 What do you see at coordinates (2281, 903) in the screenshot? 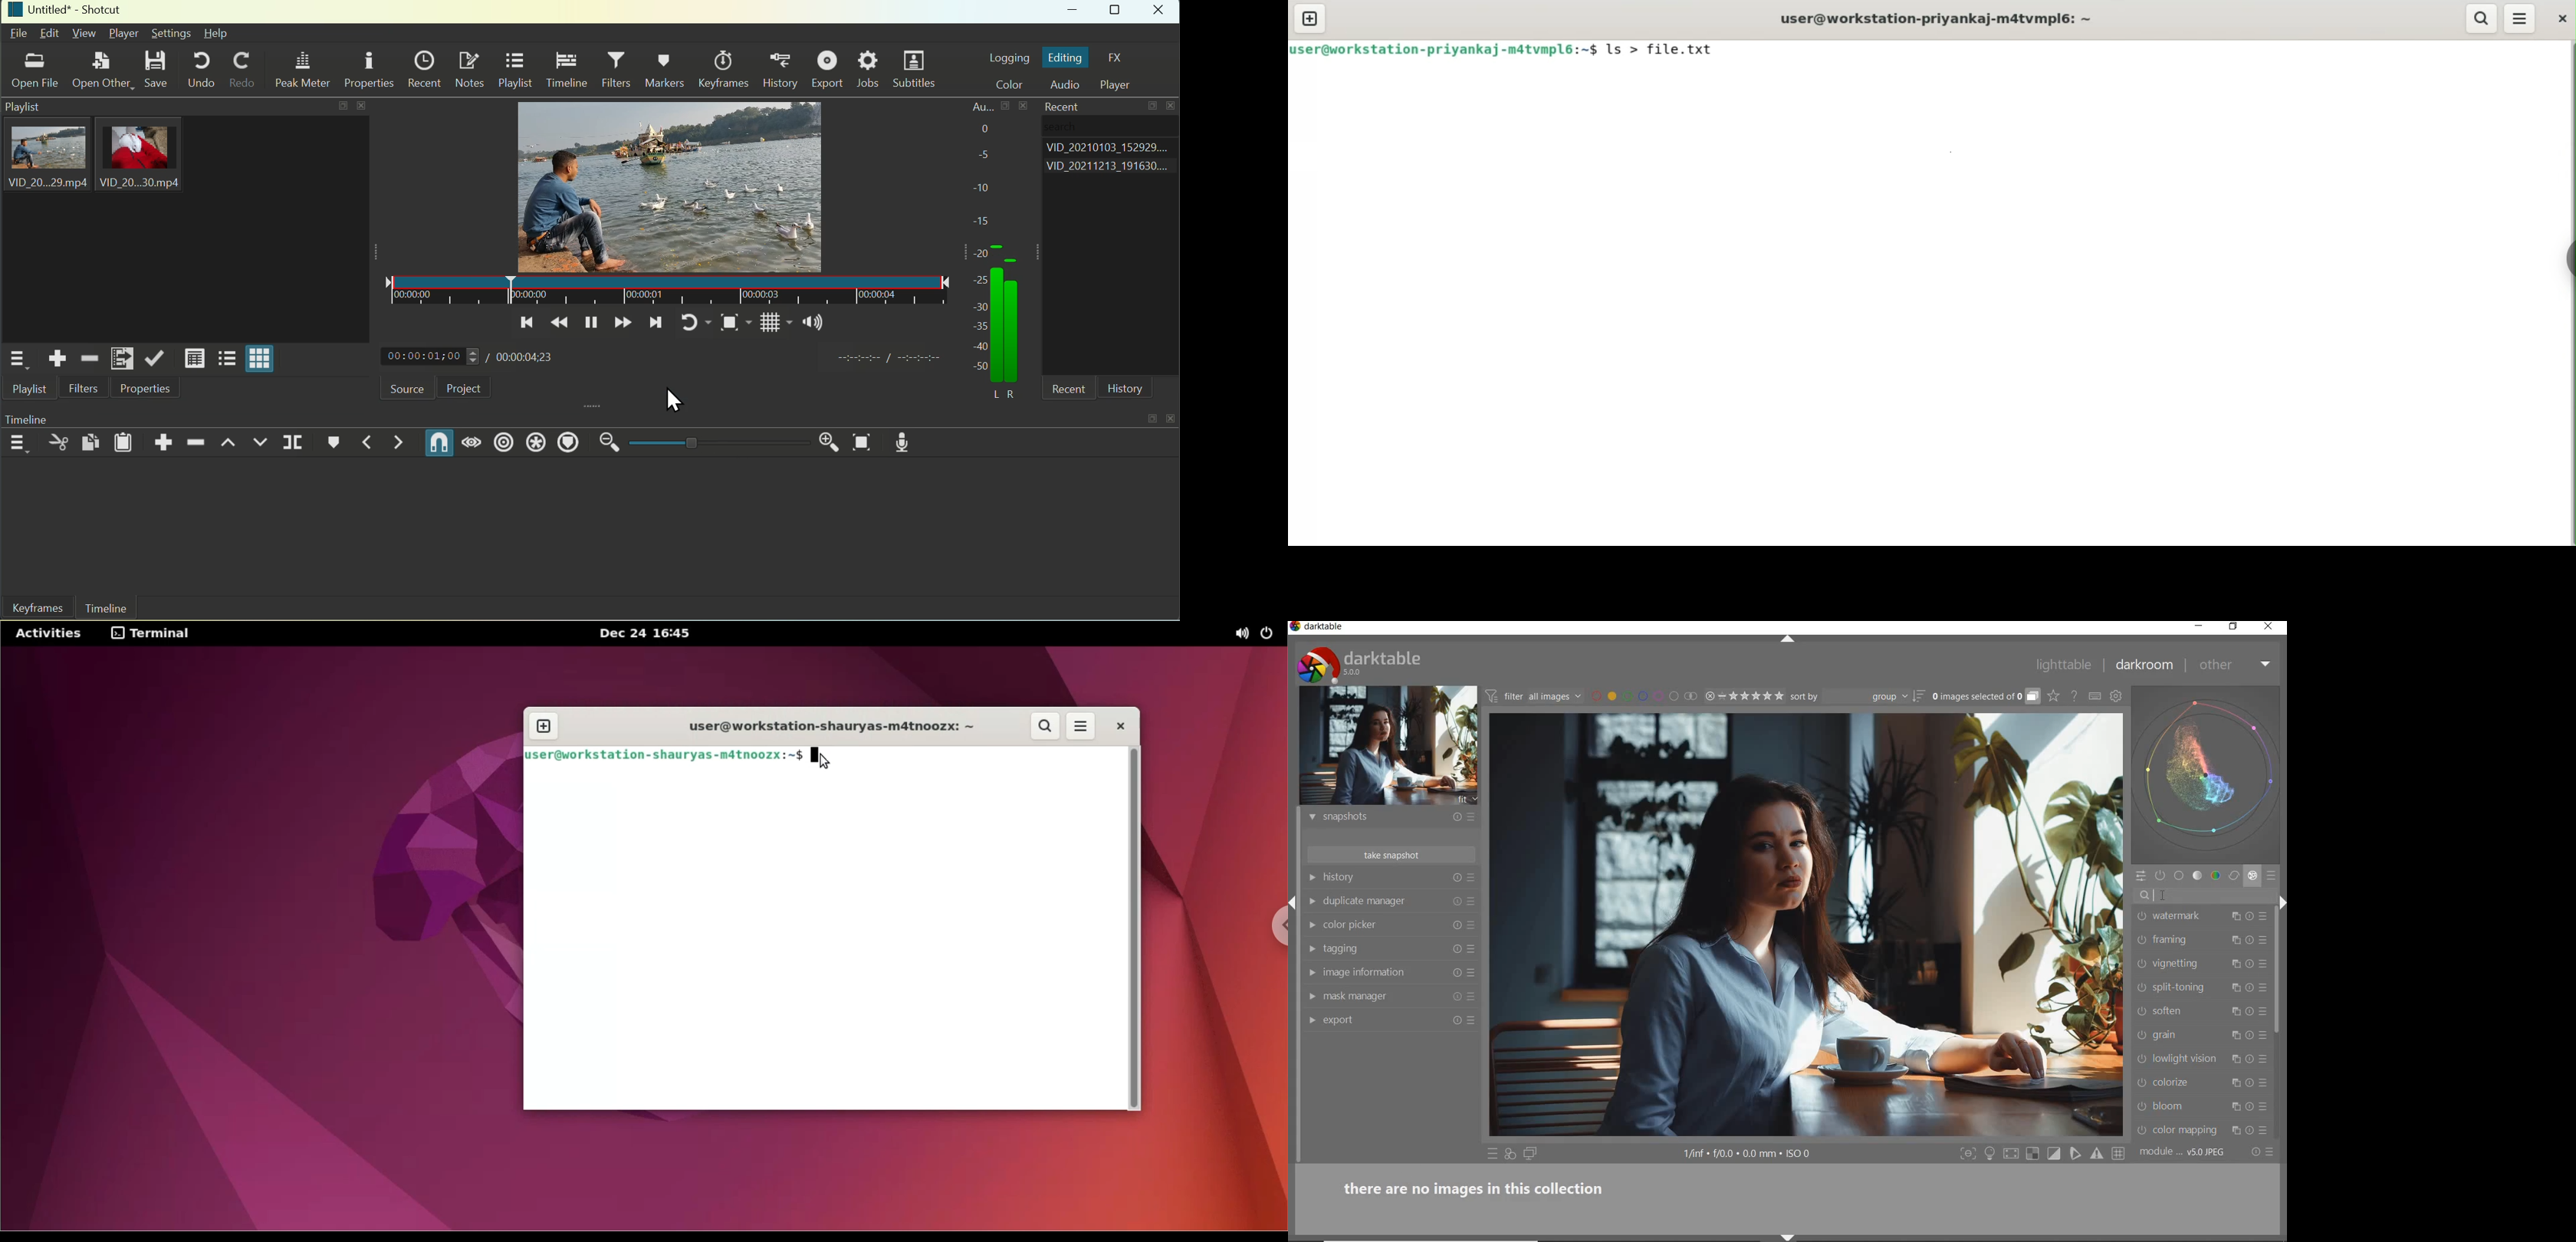
I see `shift+ctrl+r` at bounding box center [2281, 903].